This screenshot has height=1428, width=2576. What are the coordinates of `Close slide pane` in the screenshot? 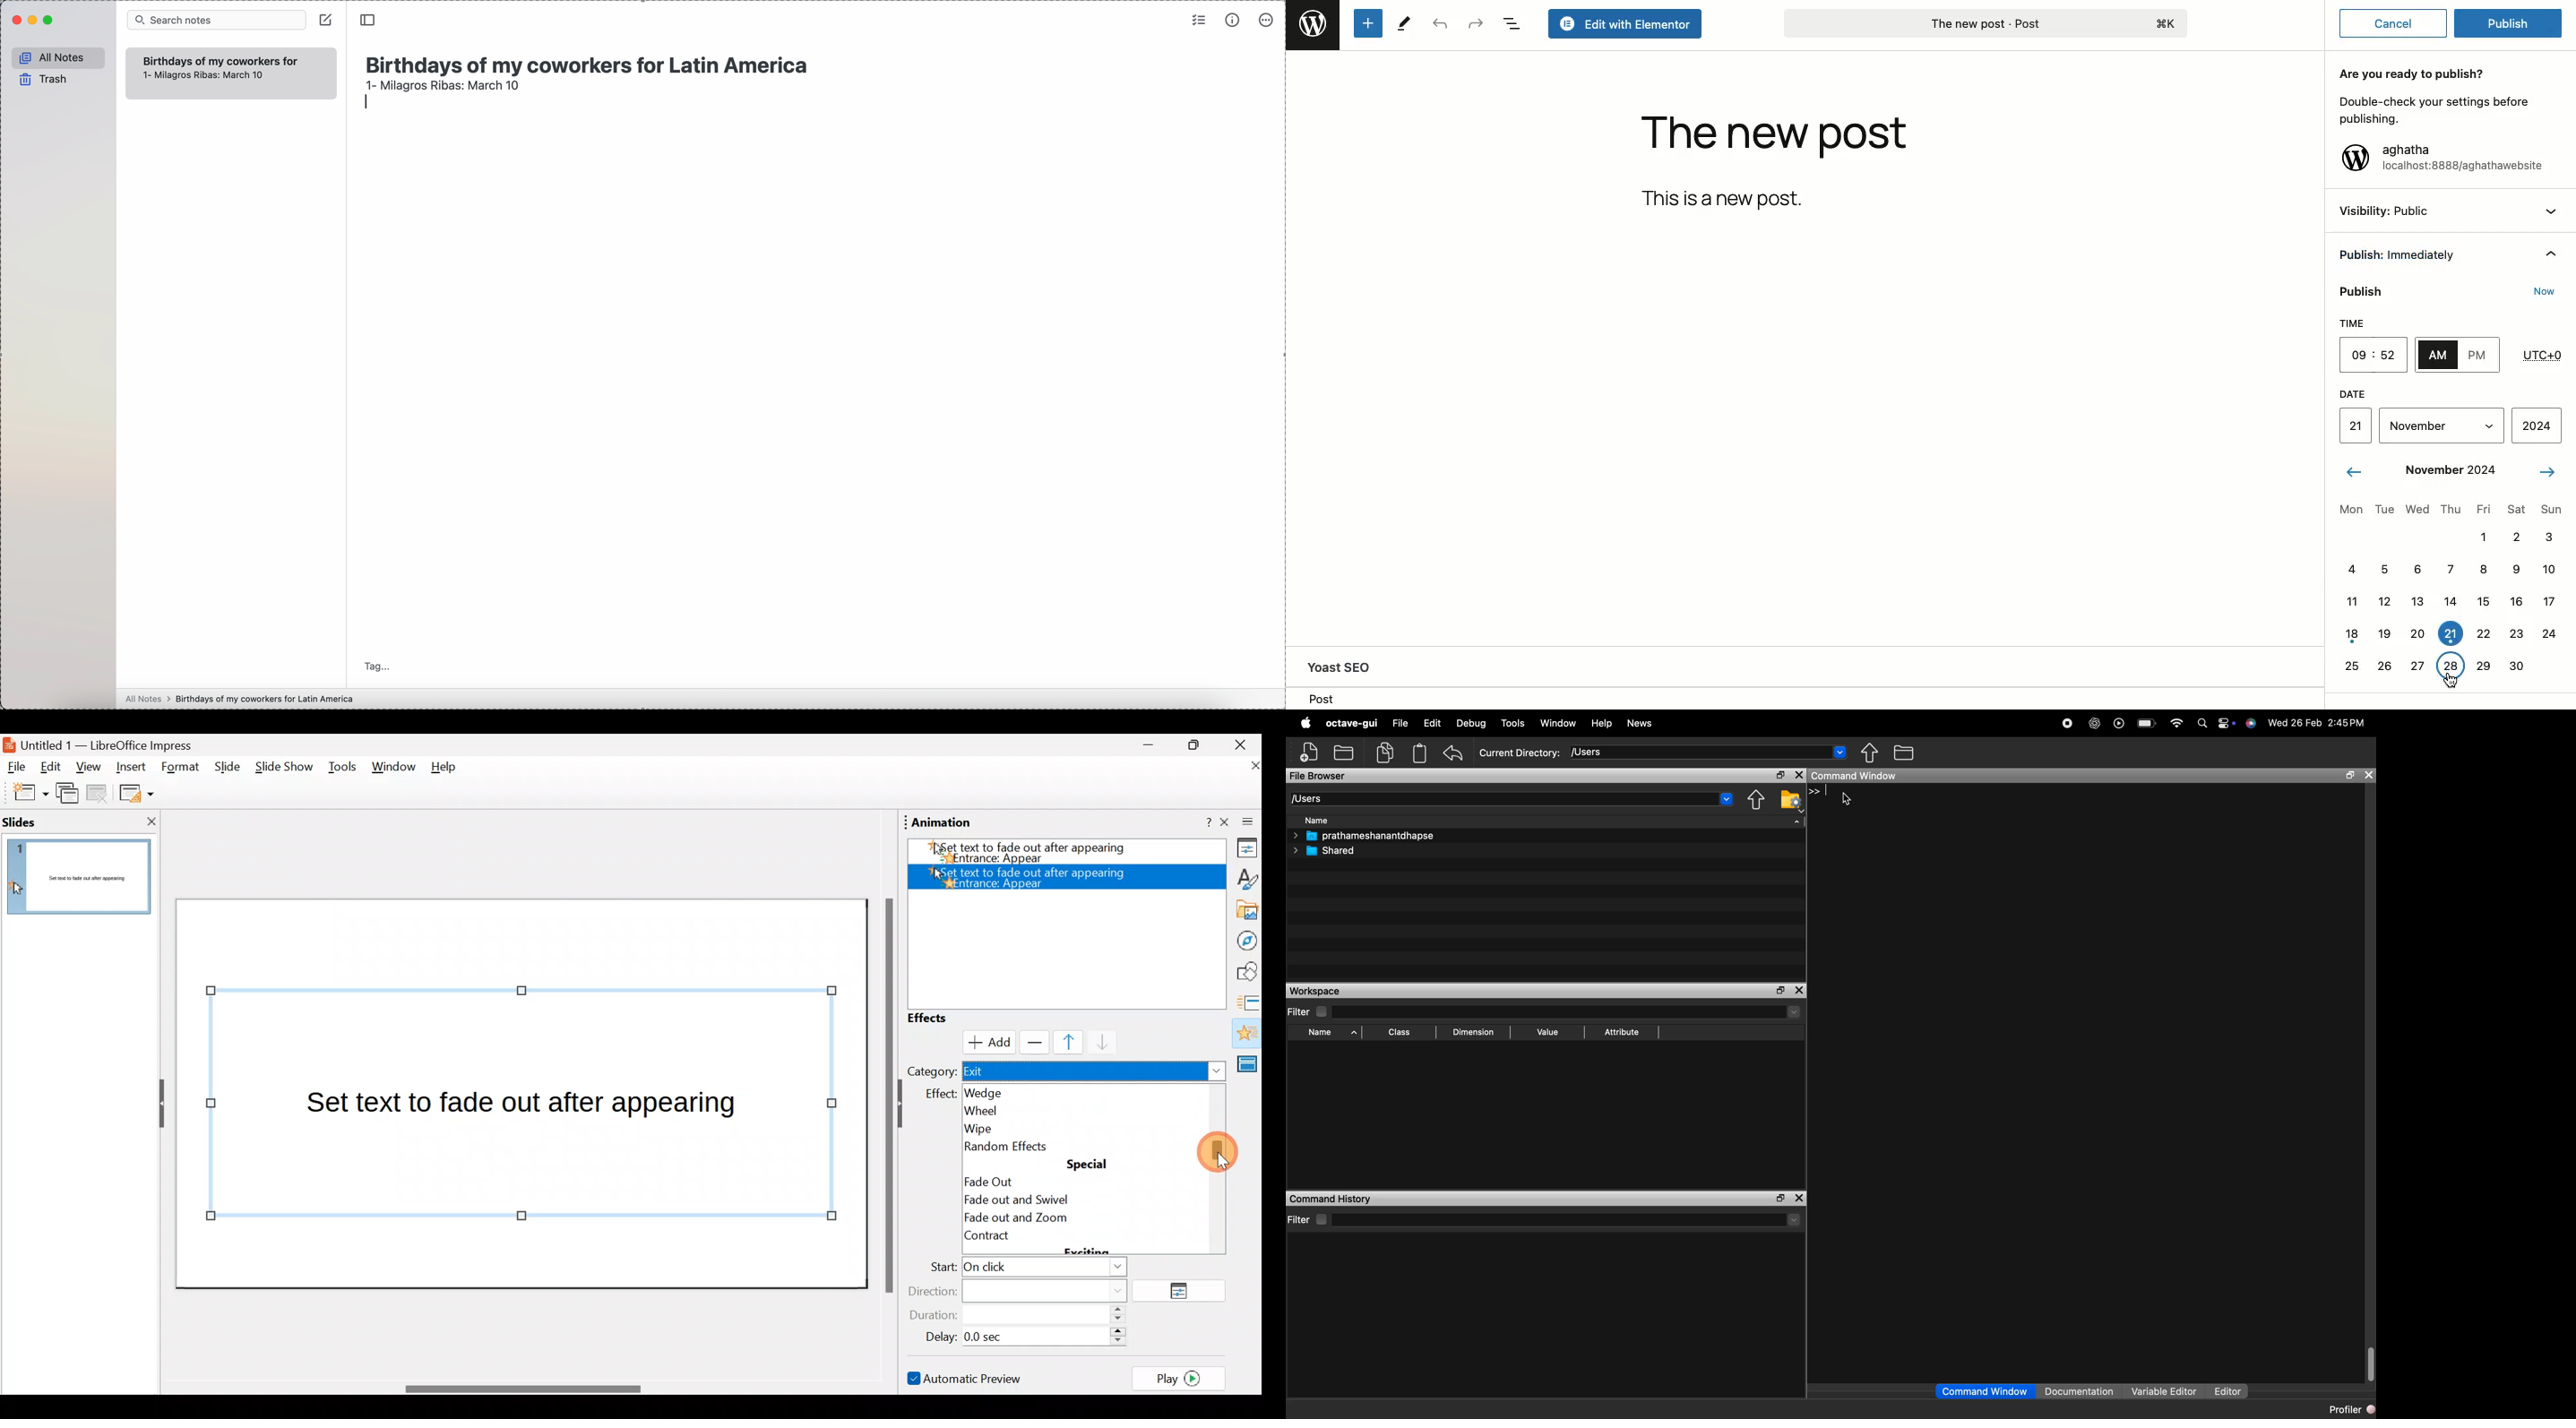 It's located at (147, 821).